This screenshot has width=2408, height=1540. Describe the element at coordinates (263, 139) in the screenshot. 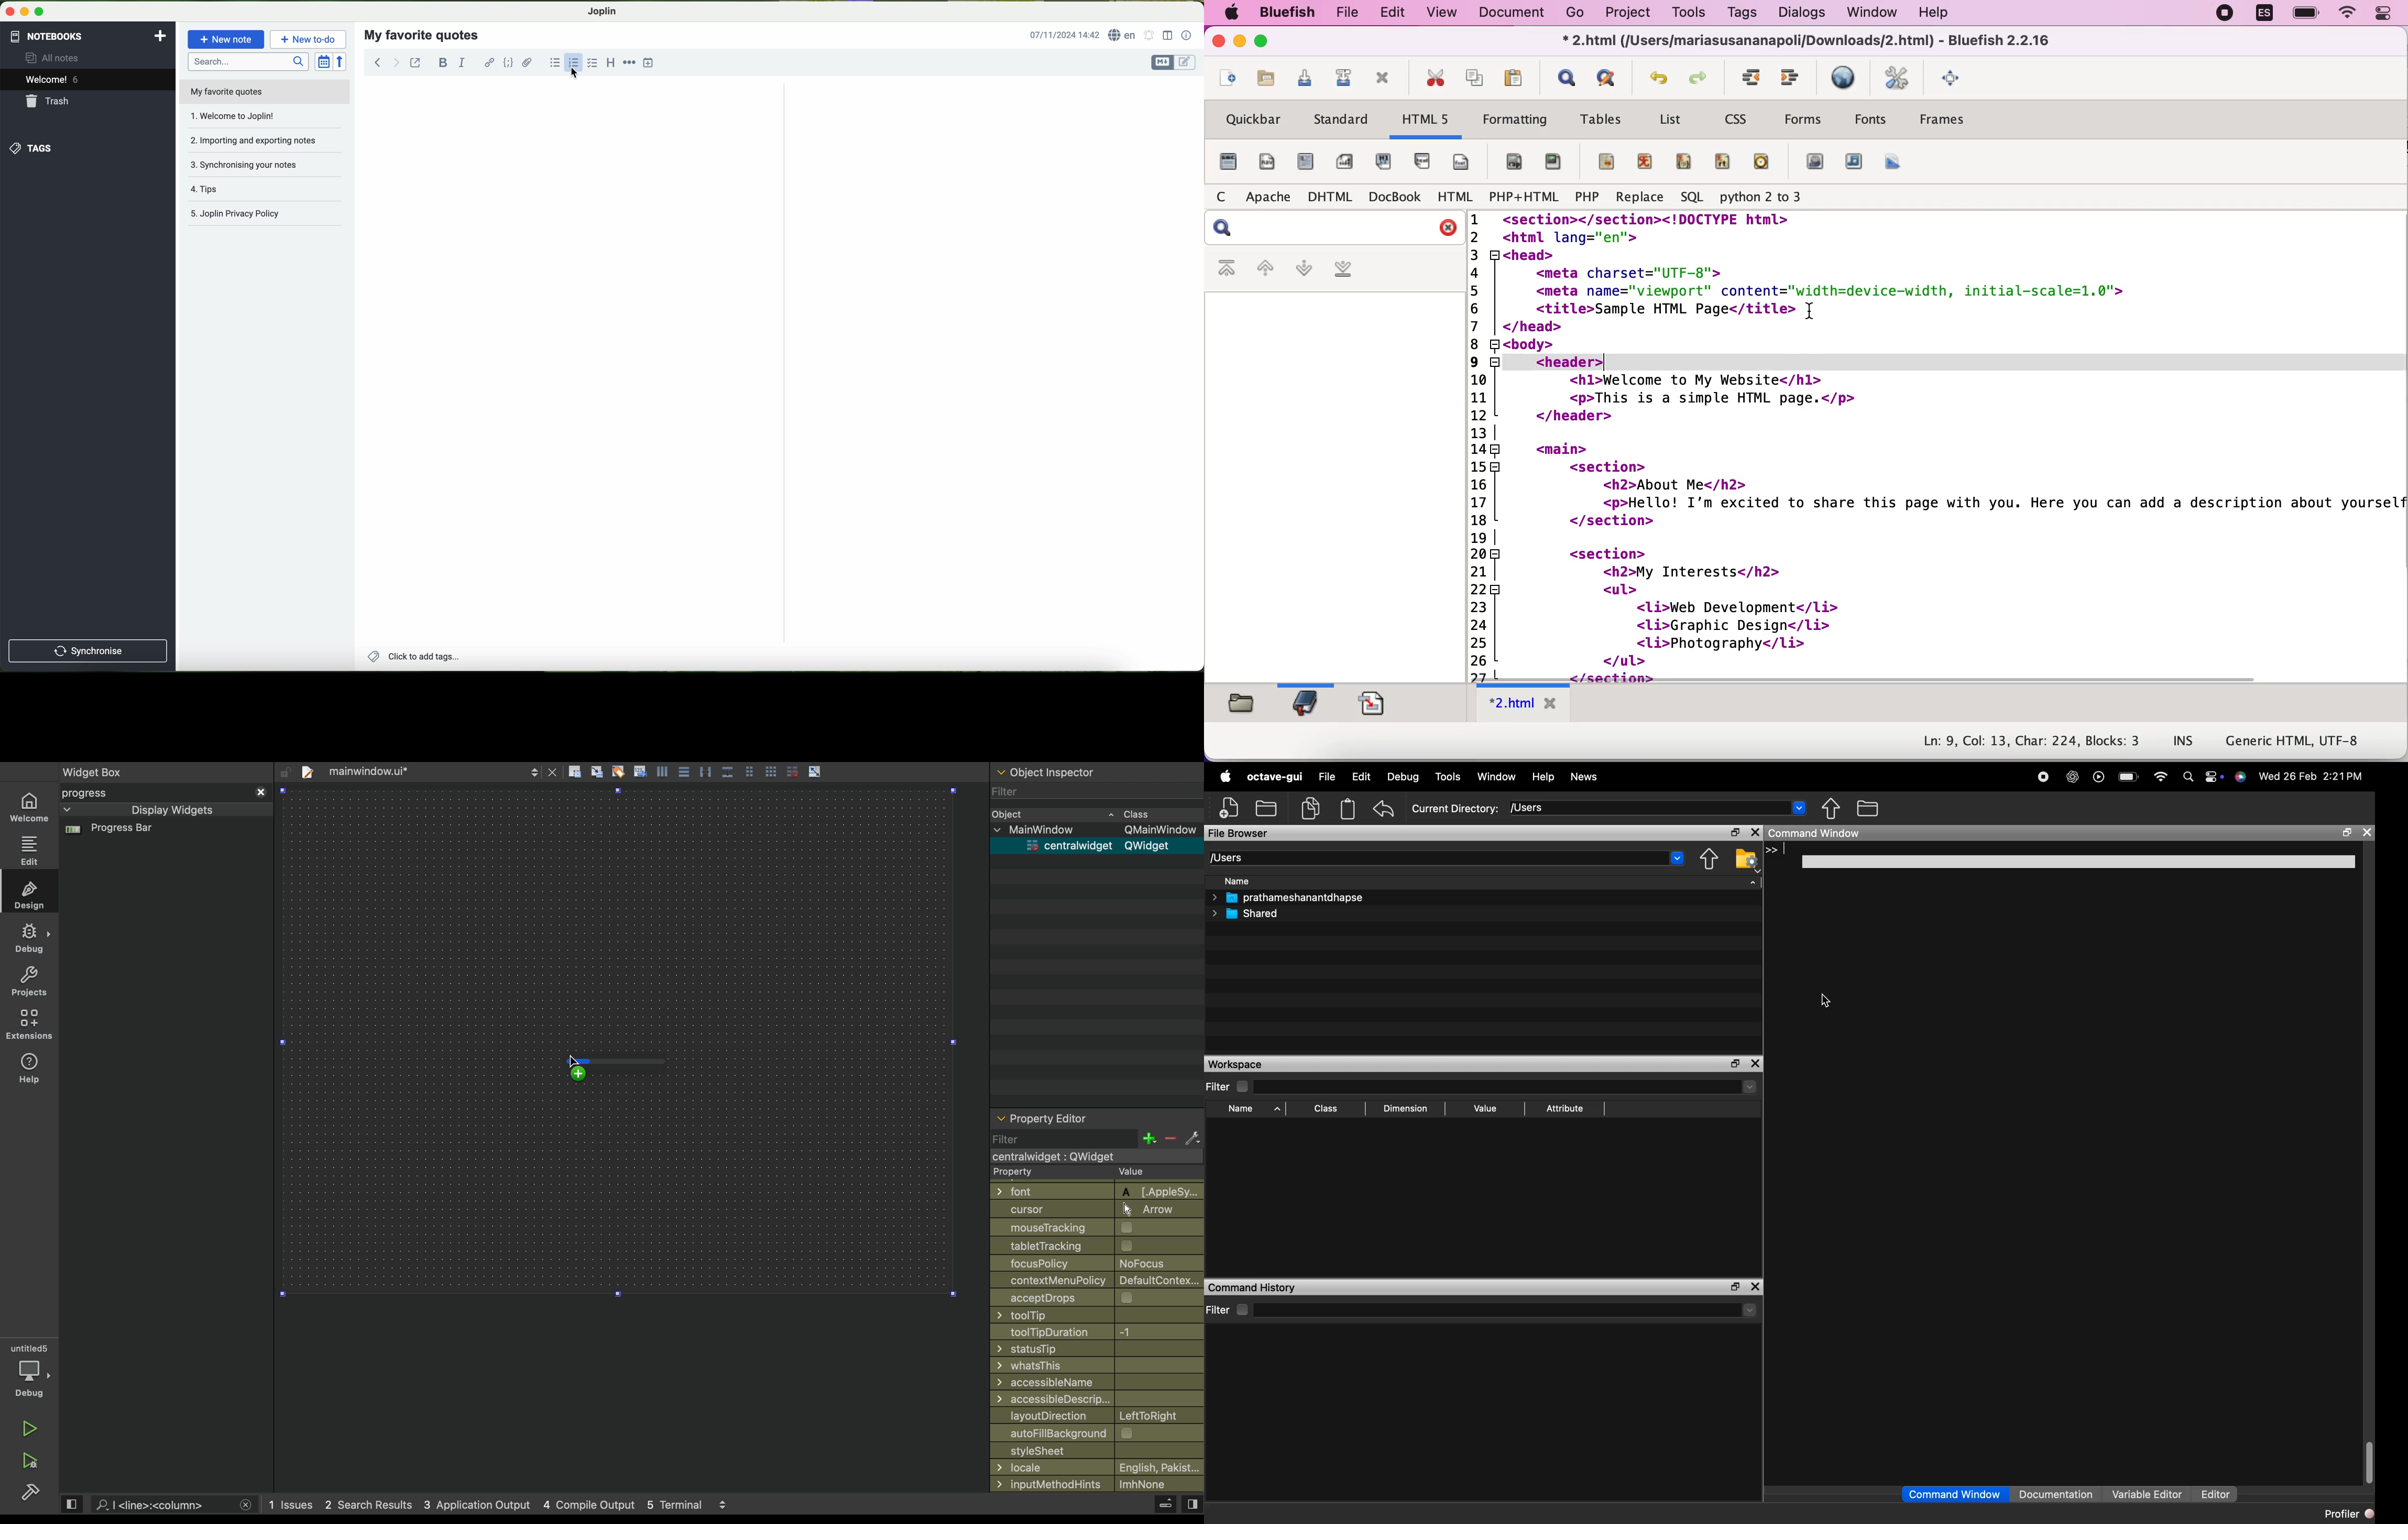

I see `importing and exporting notes` at that location.